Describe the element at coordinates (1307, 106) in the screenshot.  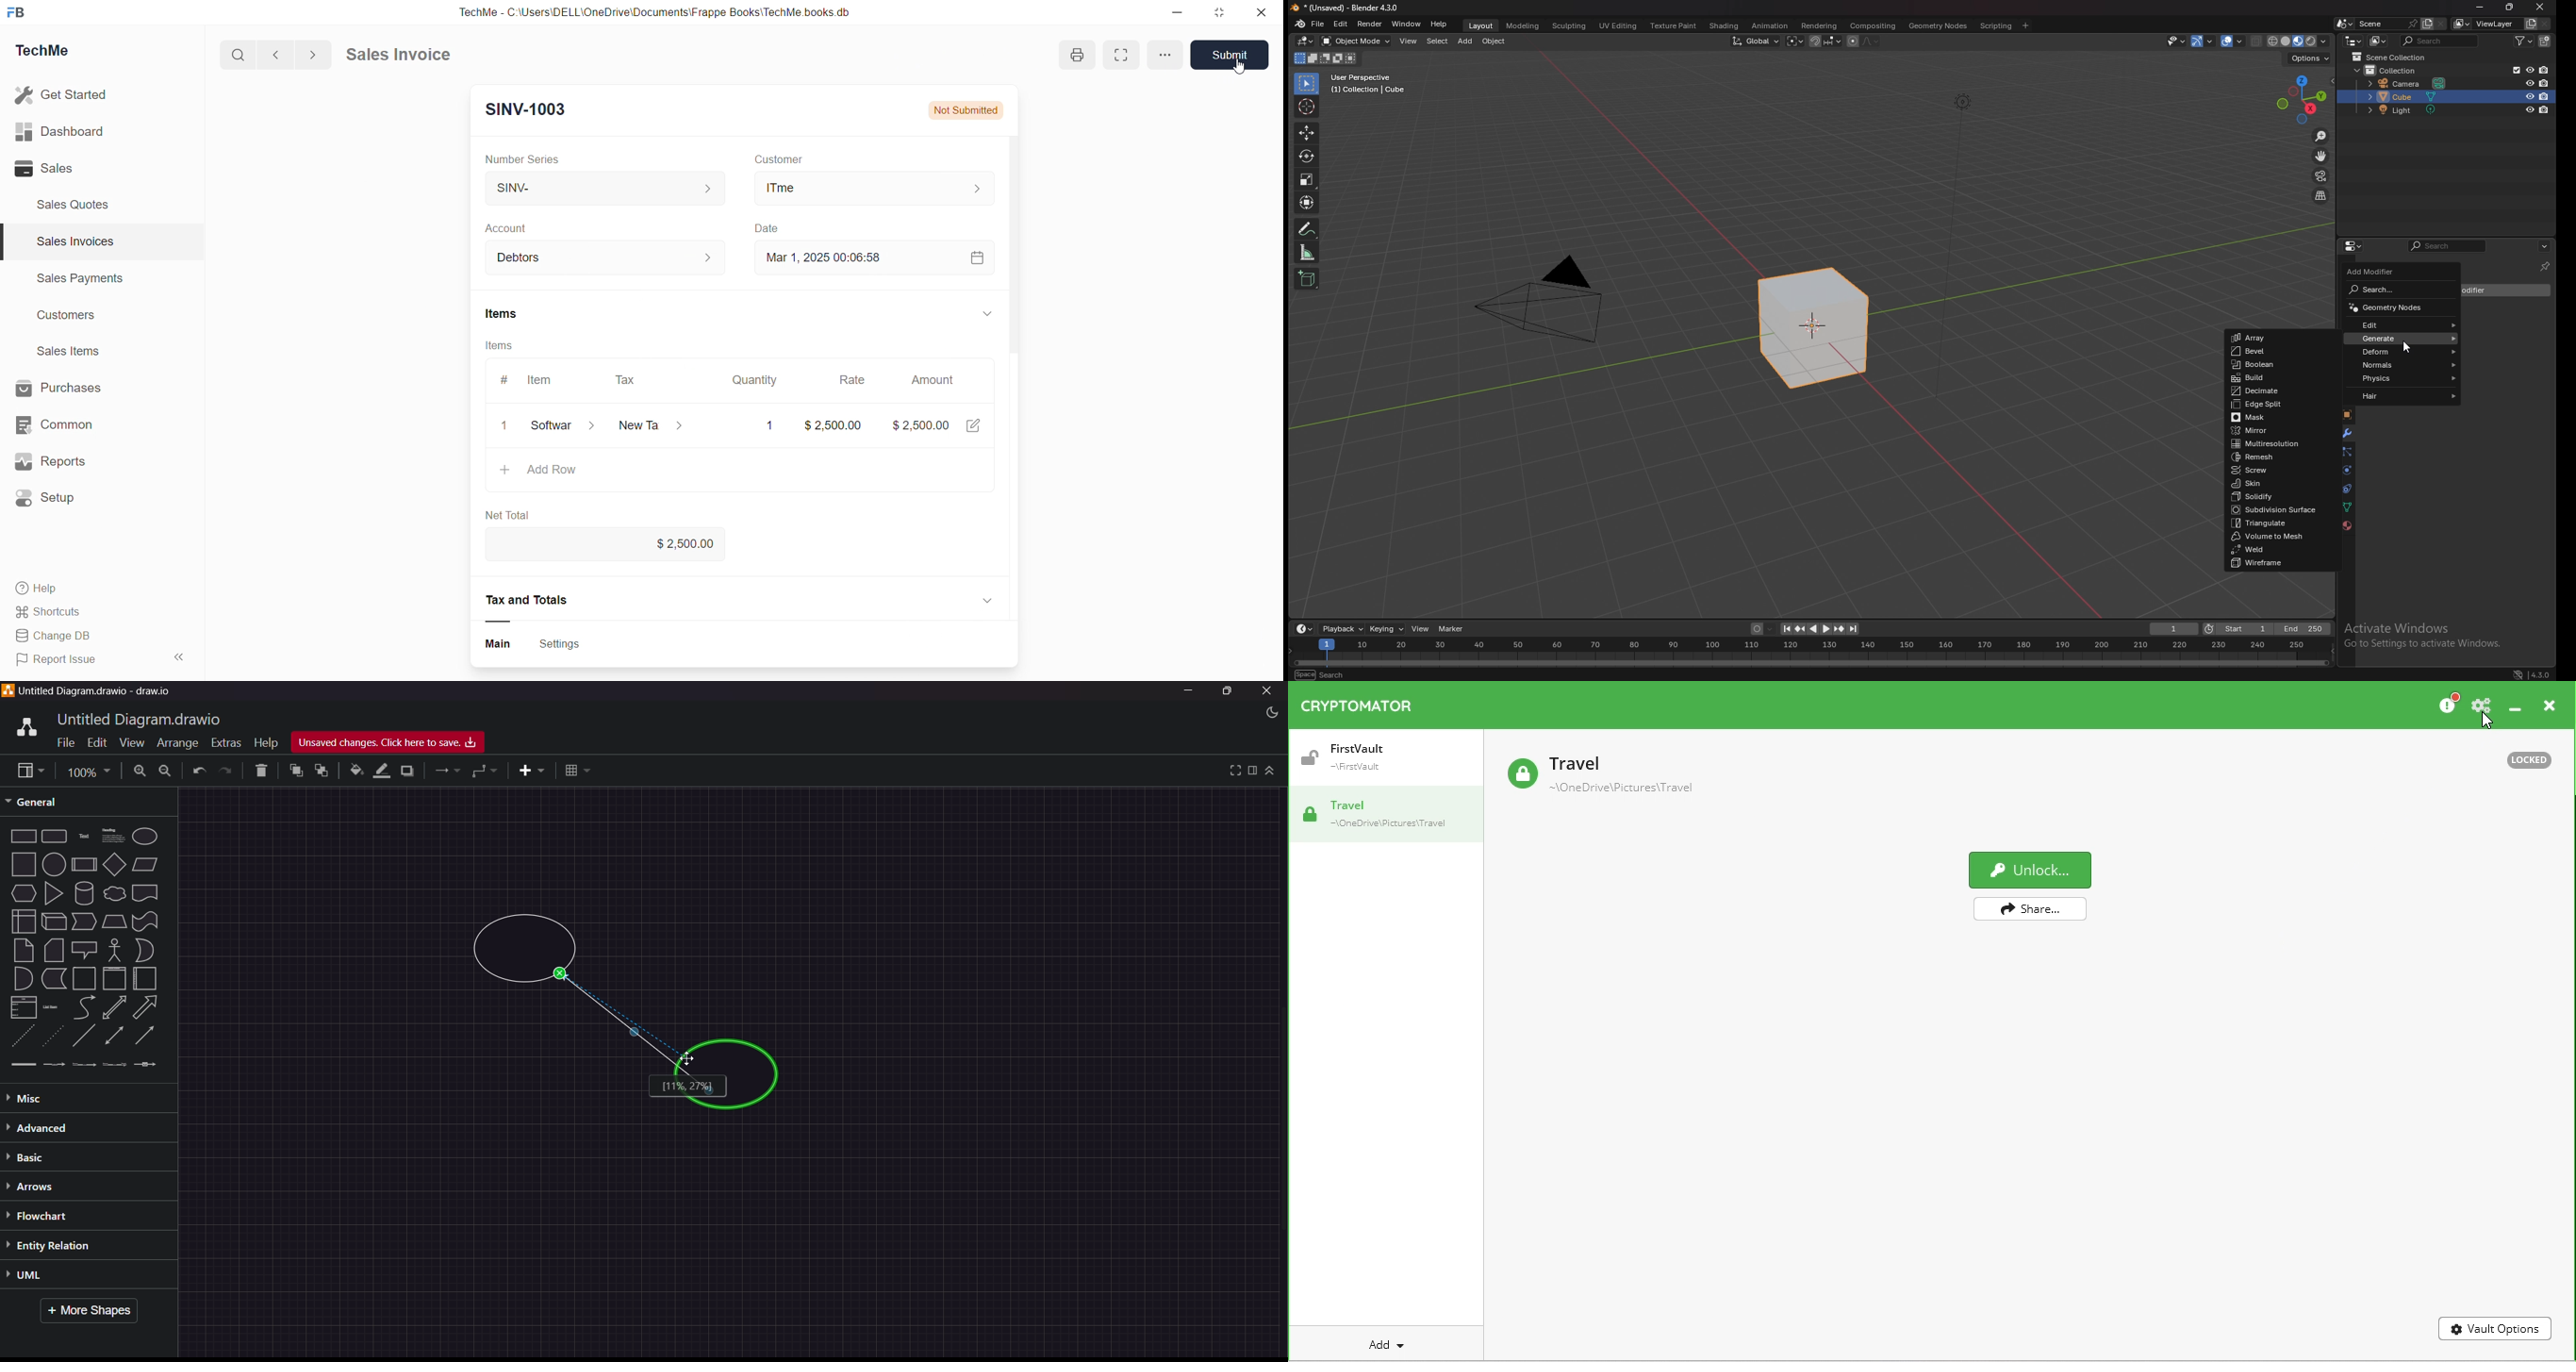
I see `cursor` at that location.